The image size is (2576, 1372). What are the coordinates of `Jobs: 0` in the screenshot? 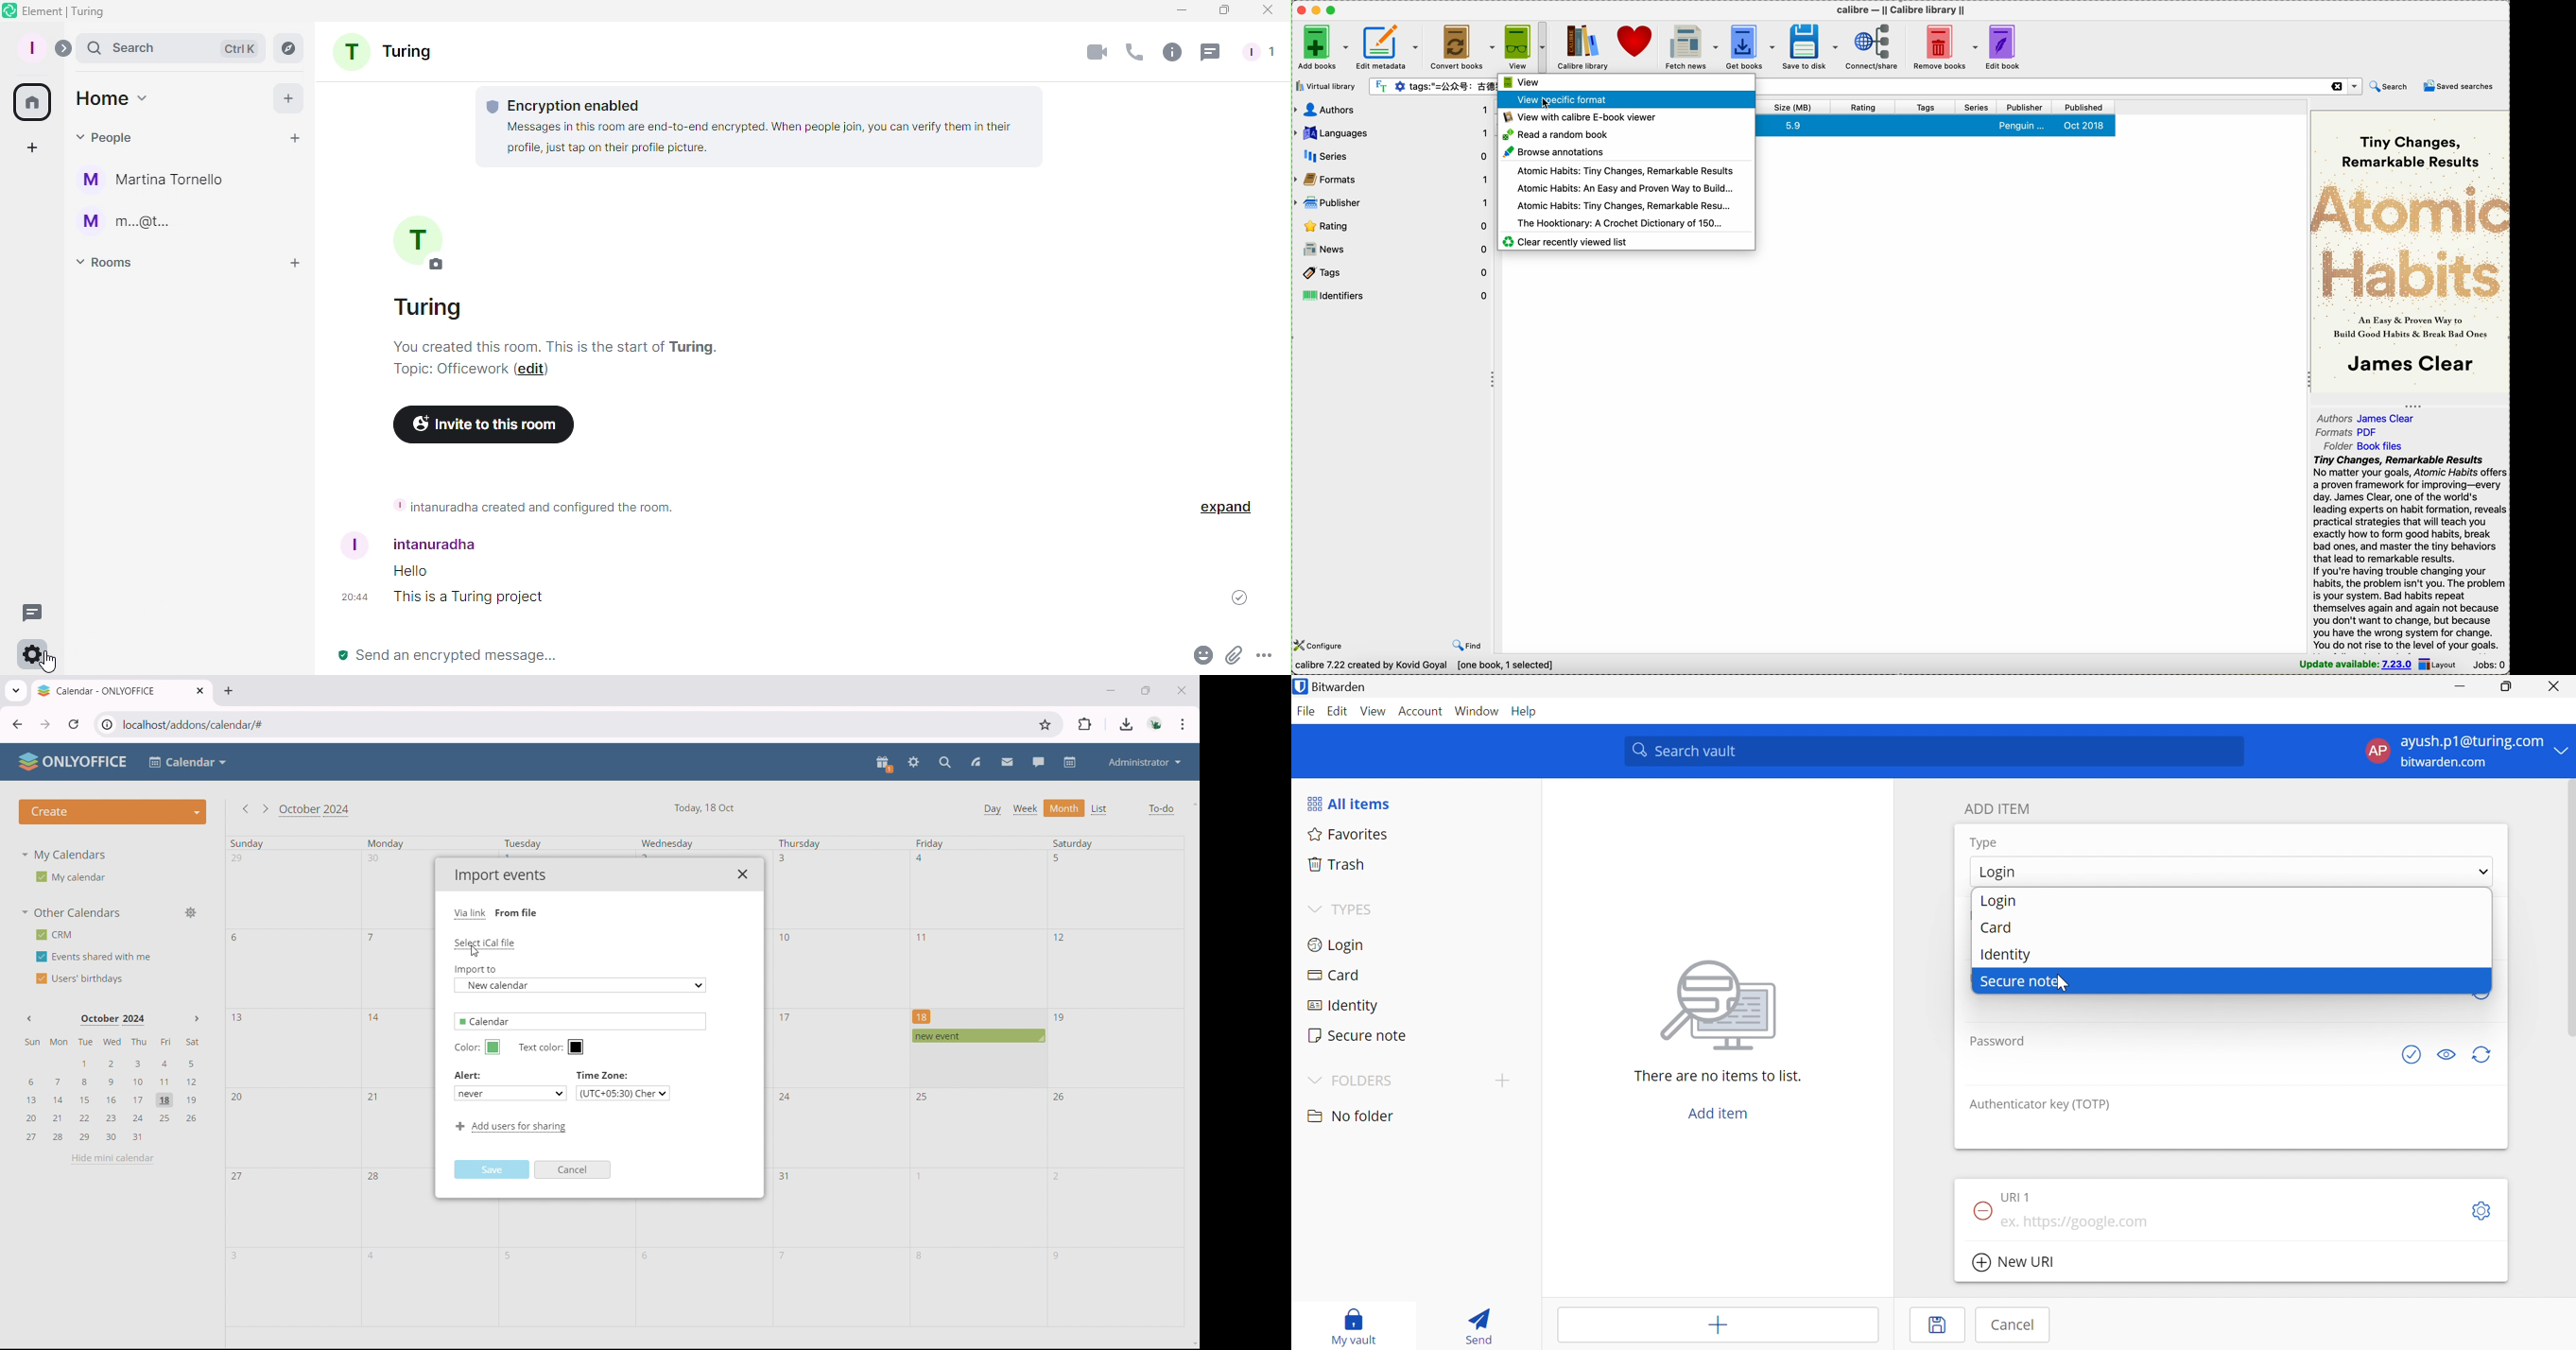 It's located at (2489, 664).